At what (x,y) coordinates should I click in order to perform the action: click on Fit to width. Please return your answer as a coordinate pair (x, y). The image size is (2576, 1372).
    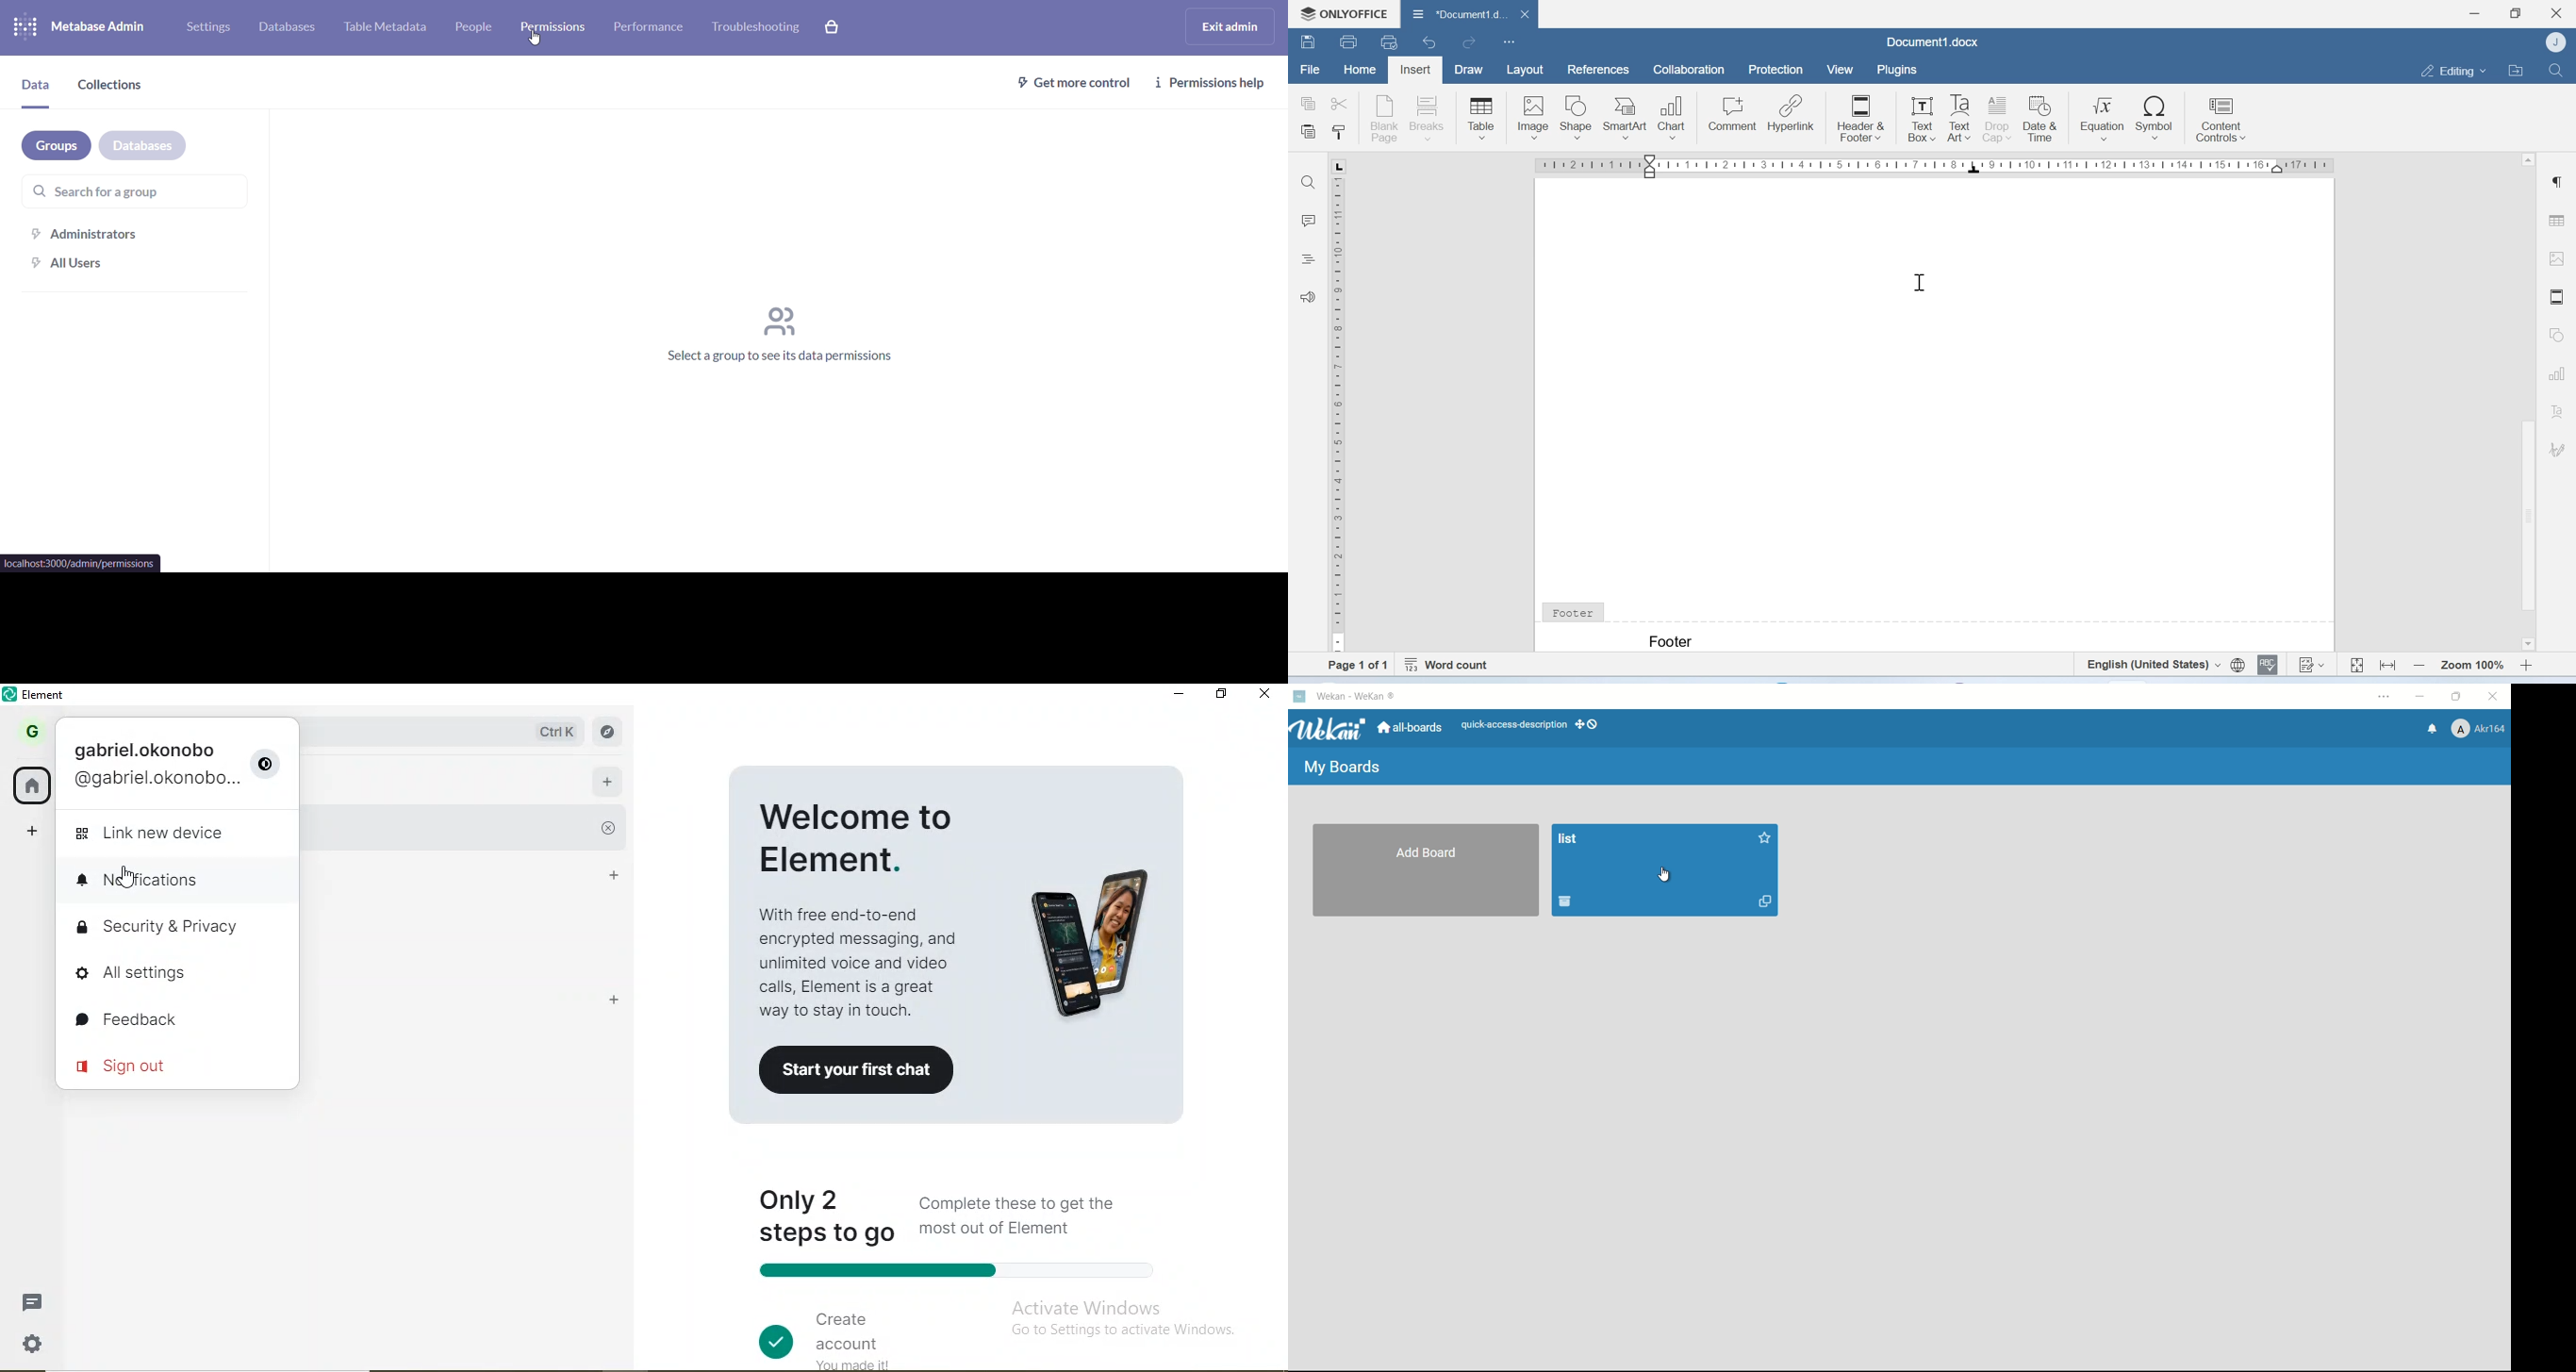
    Looking at the image, I should click on (2387, 664).